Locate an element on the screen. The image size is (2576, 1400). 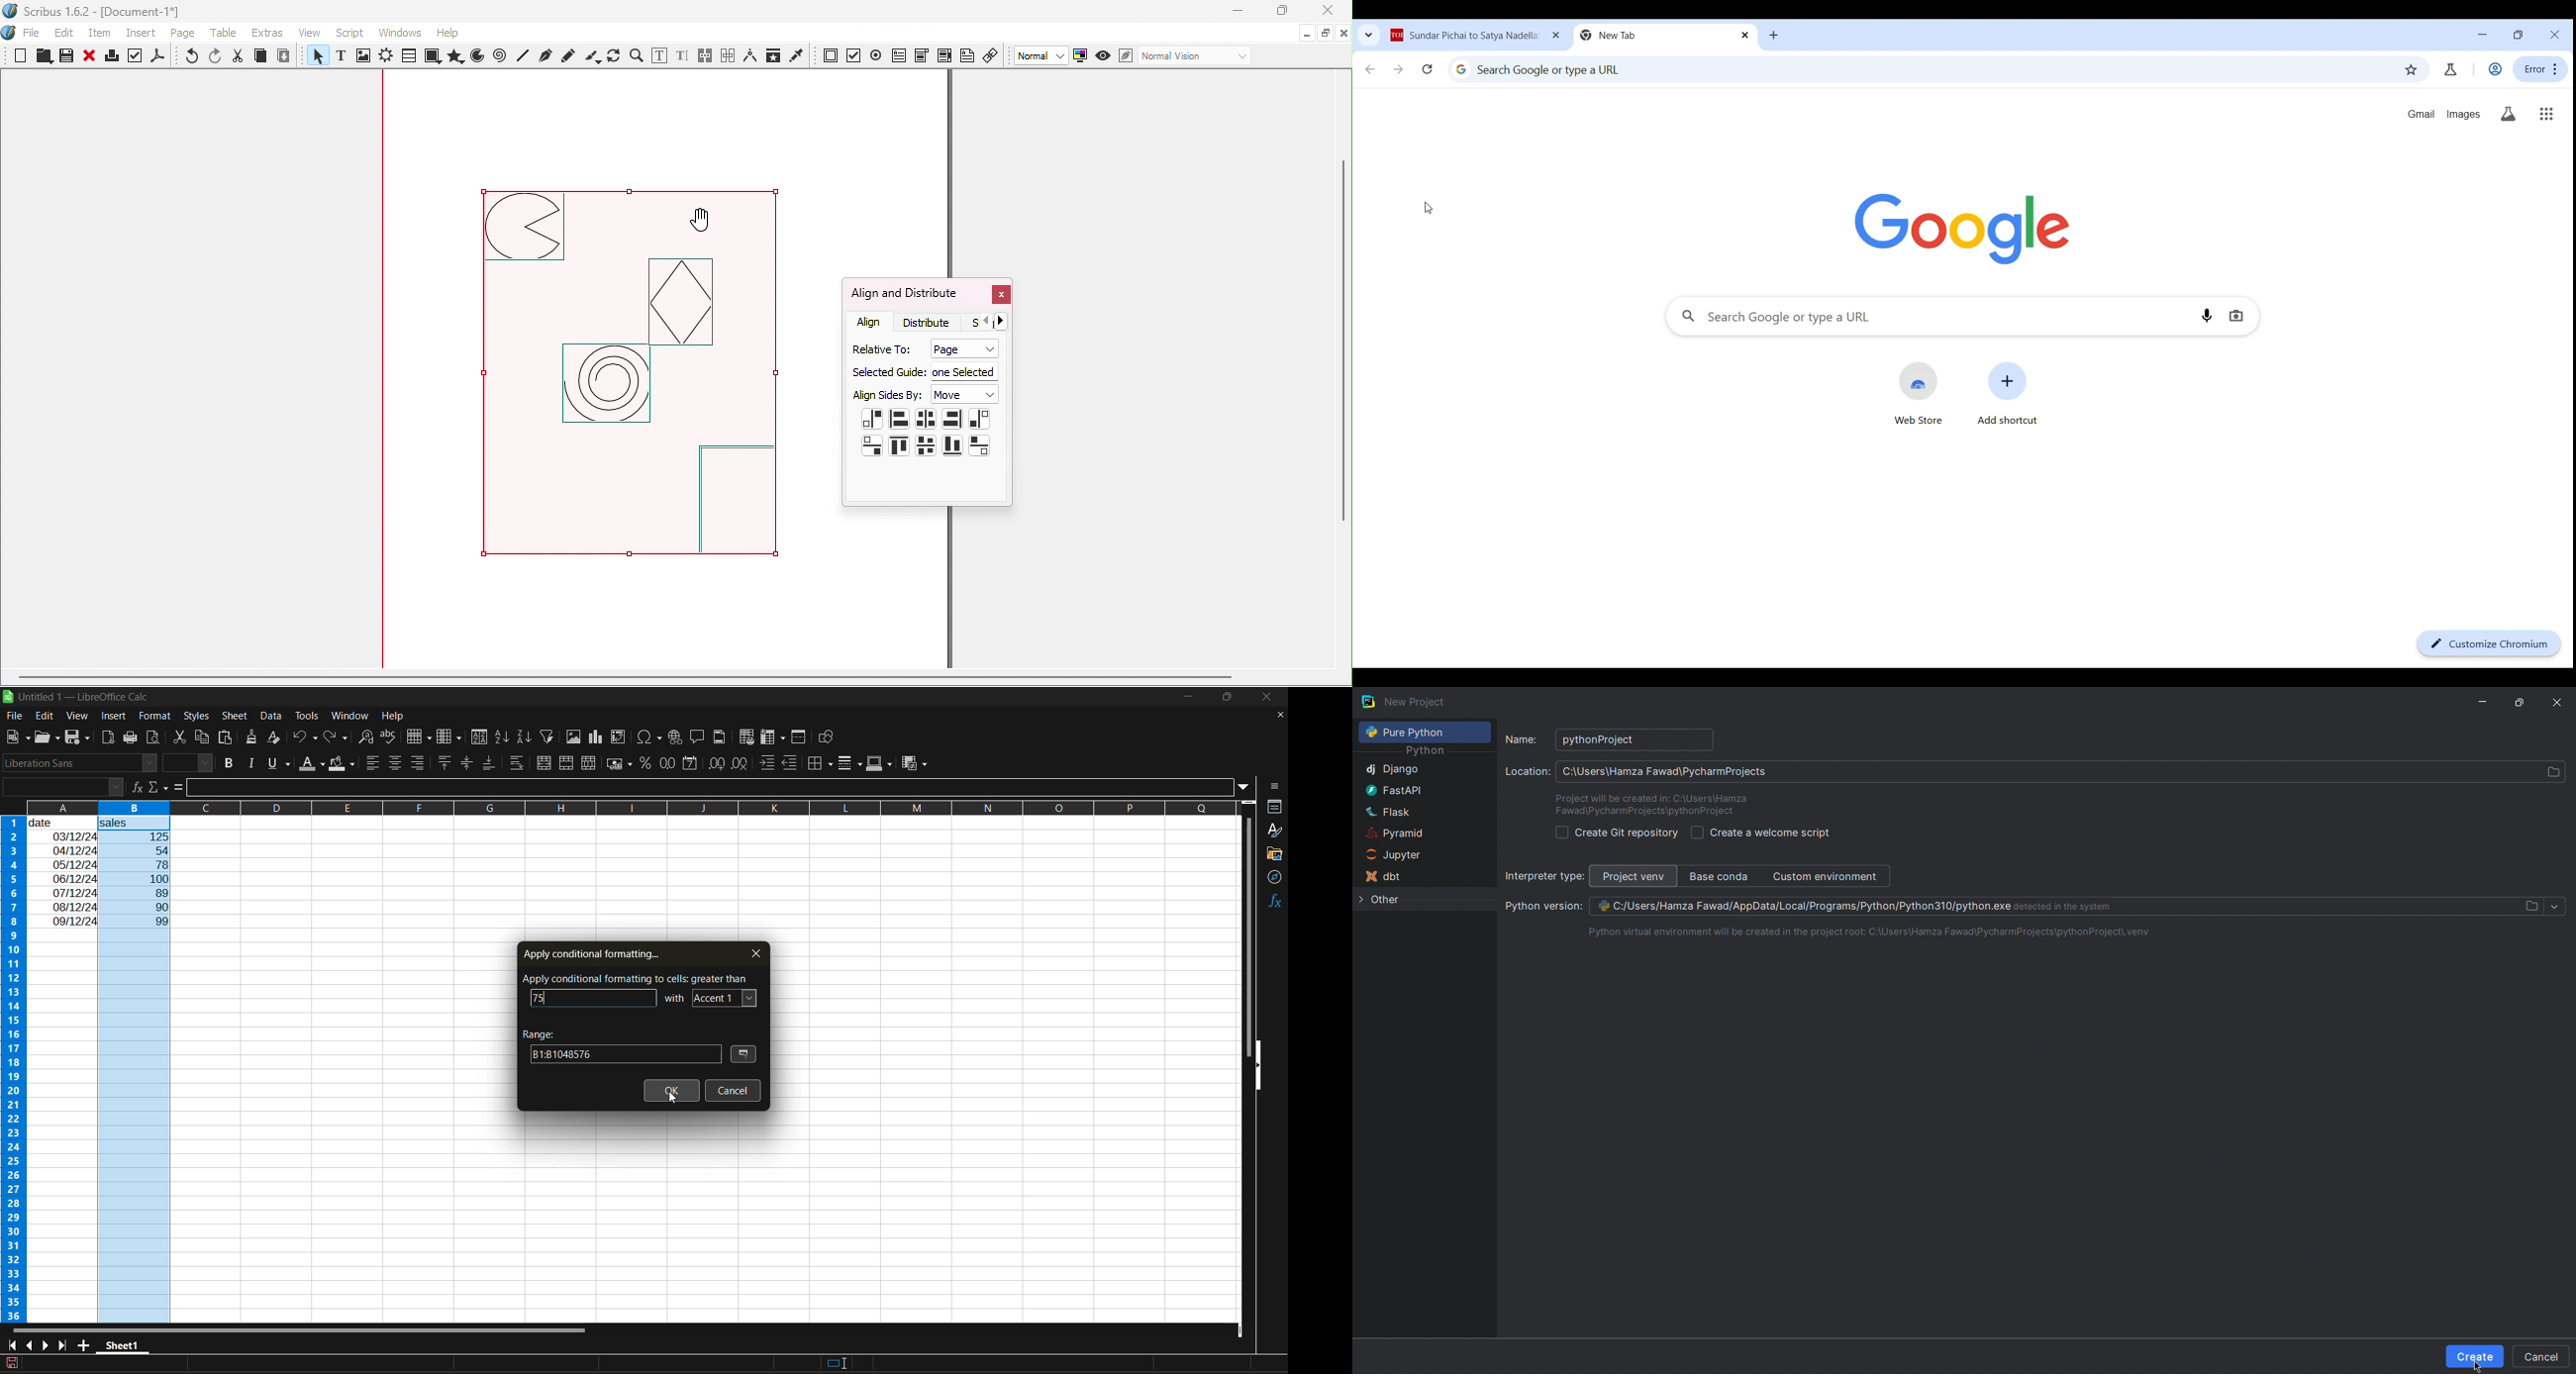
Script is located at coordinates (352, 32).